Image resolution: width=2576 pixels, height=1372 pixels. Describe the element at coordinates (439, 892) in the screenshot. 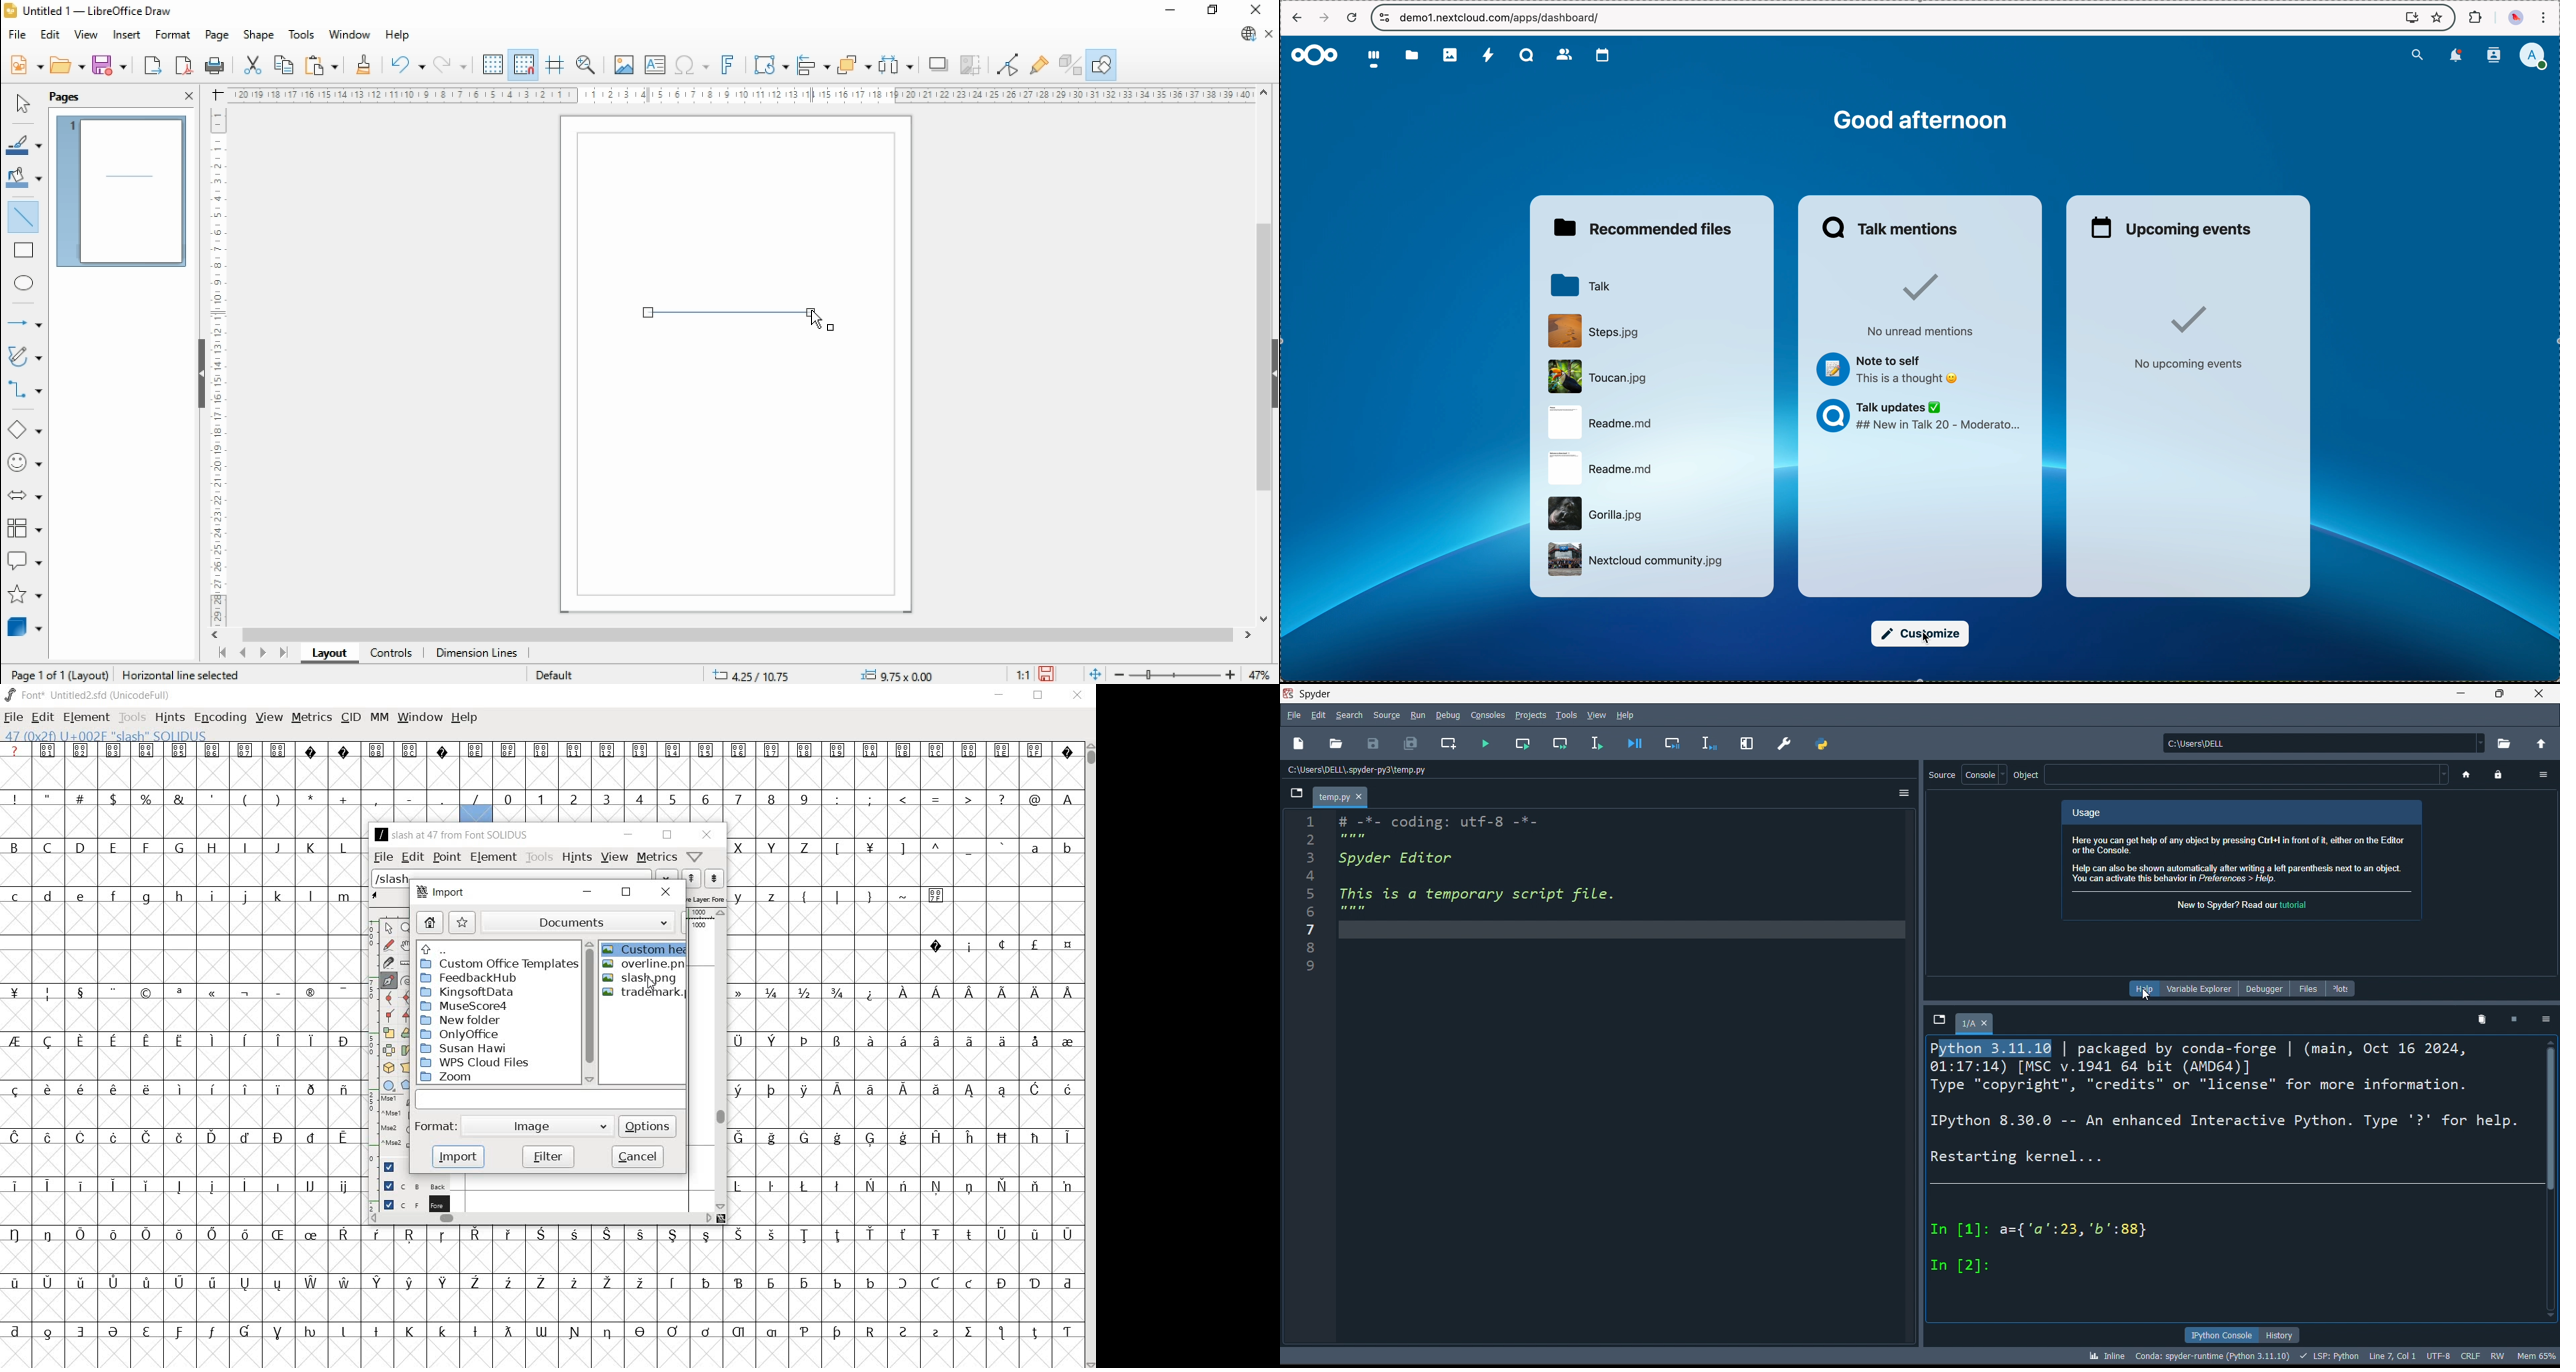

I see `import` at that location.